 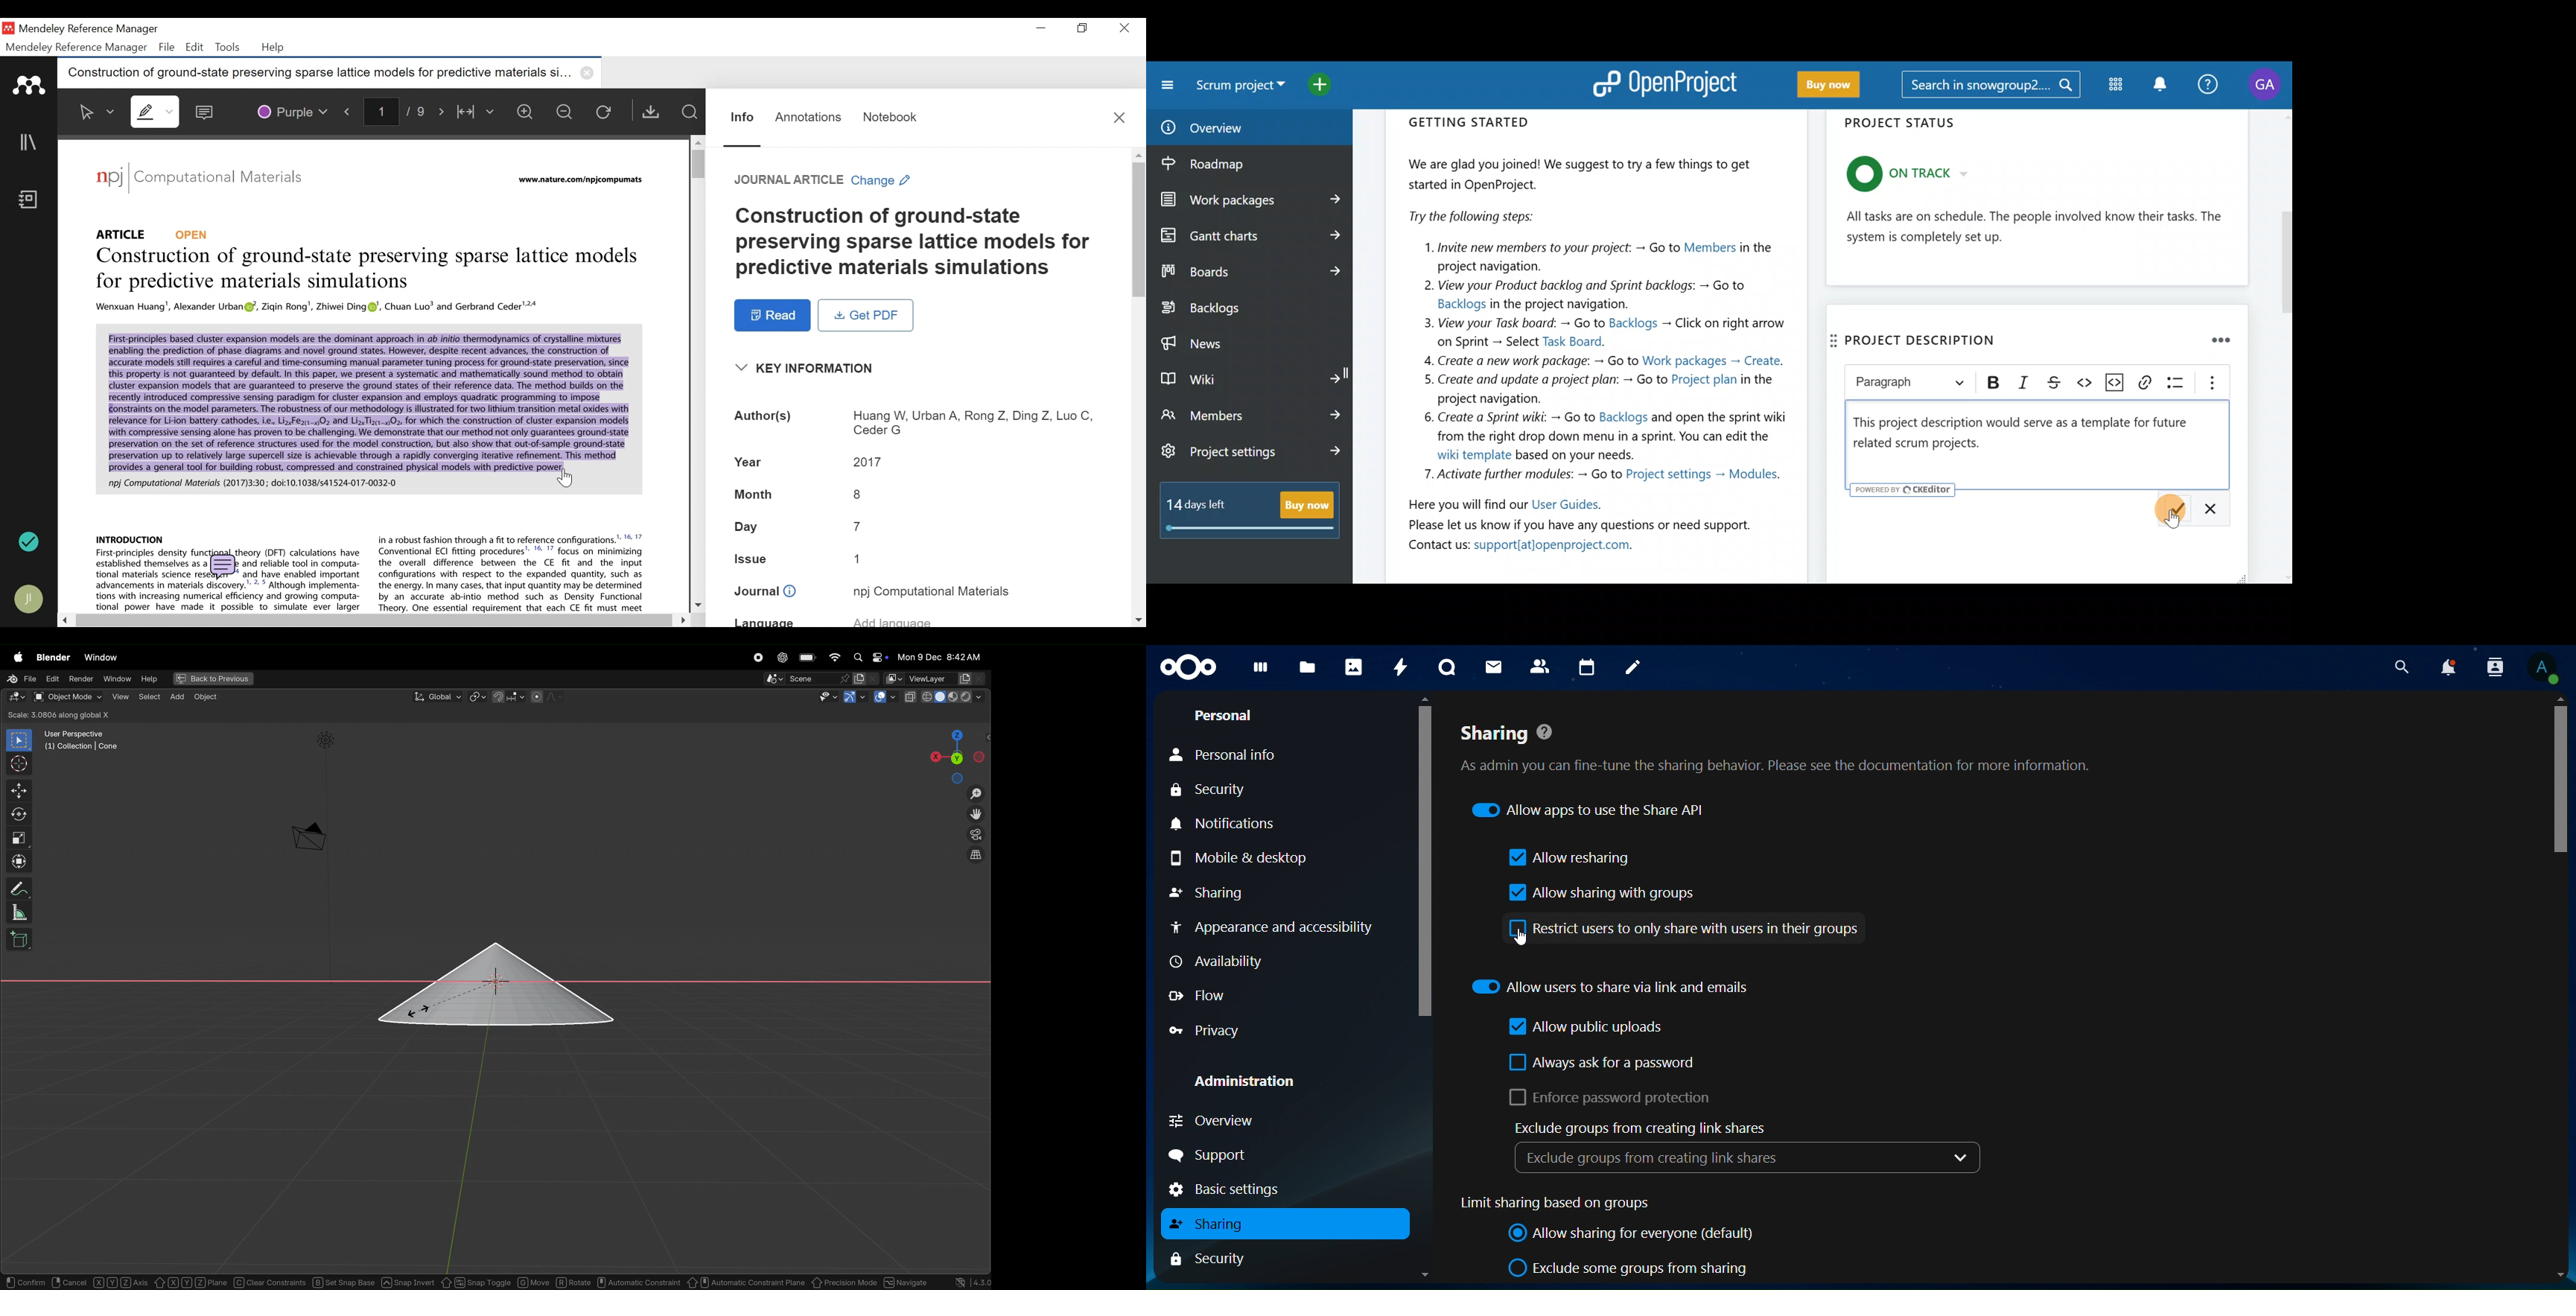 What do you see at coordinates (2446, 666) in the screenshot?
I see `notifications` at bounding box center [2446, 666].